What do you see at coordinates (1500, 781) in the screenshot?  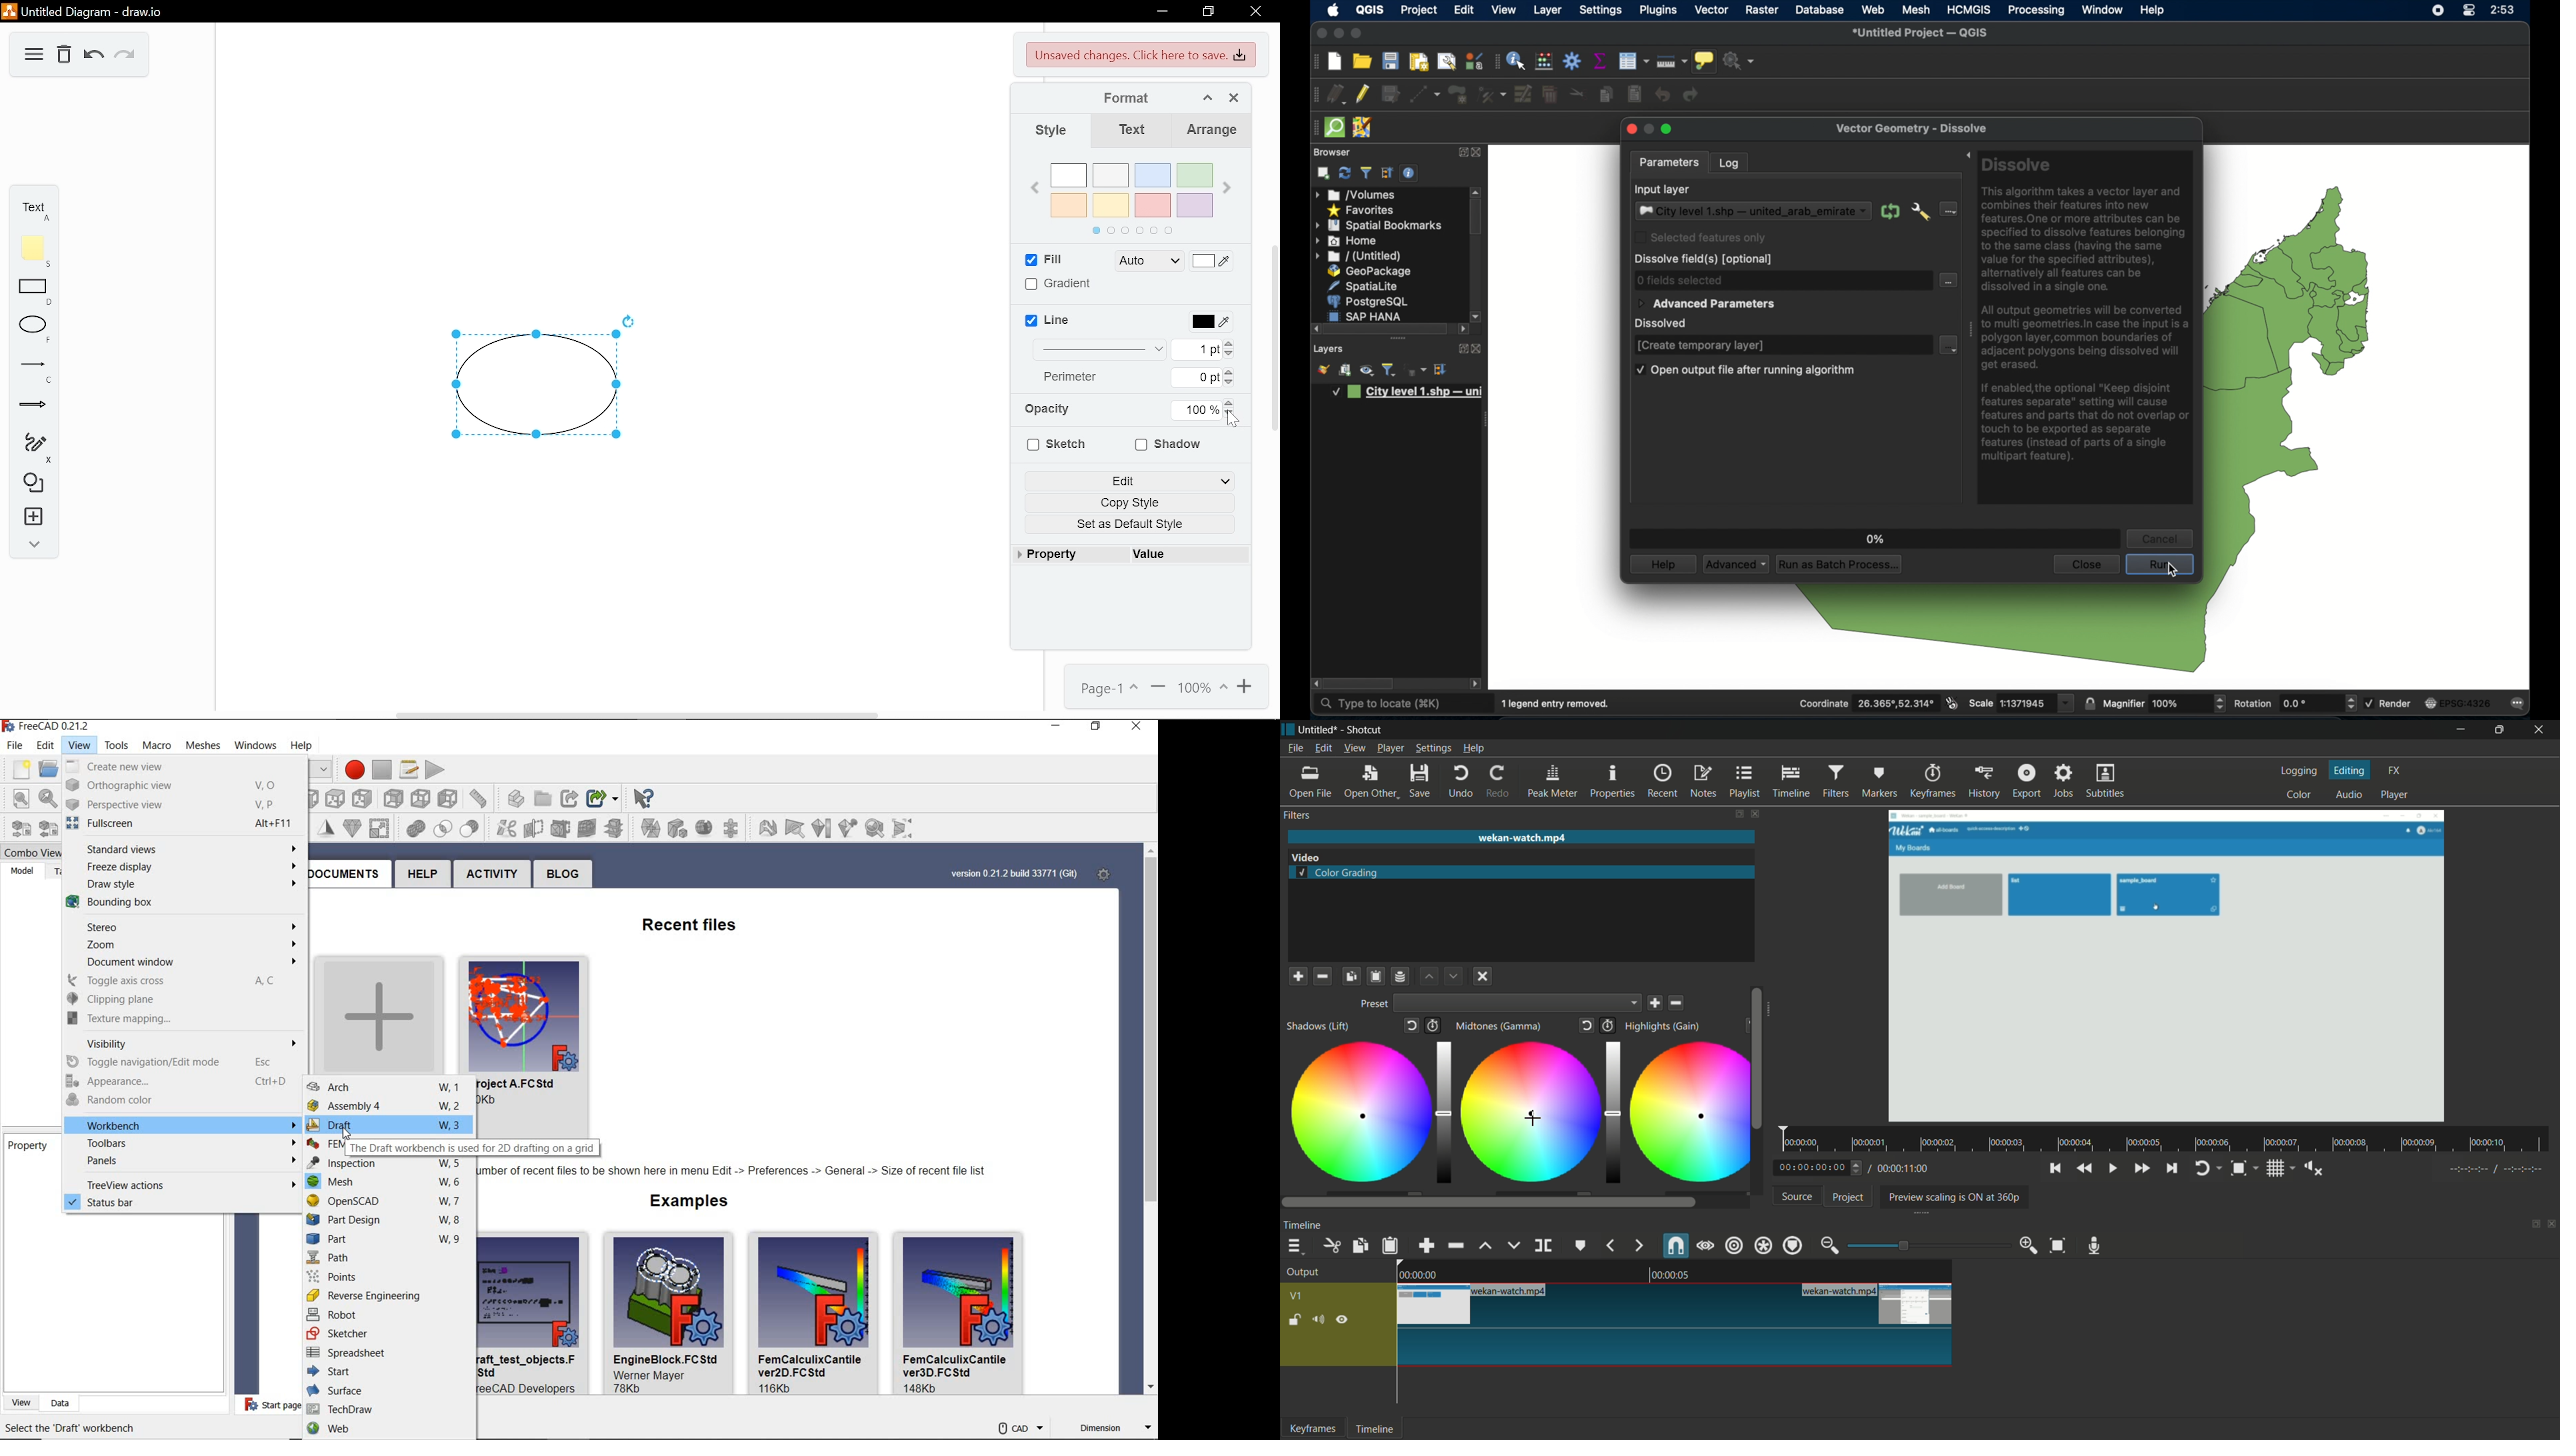 I see `redo` at bounding box center [1500, 781].